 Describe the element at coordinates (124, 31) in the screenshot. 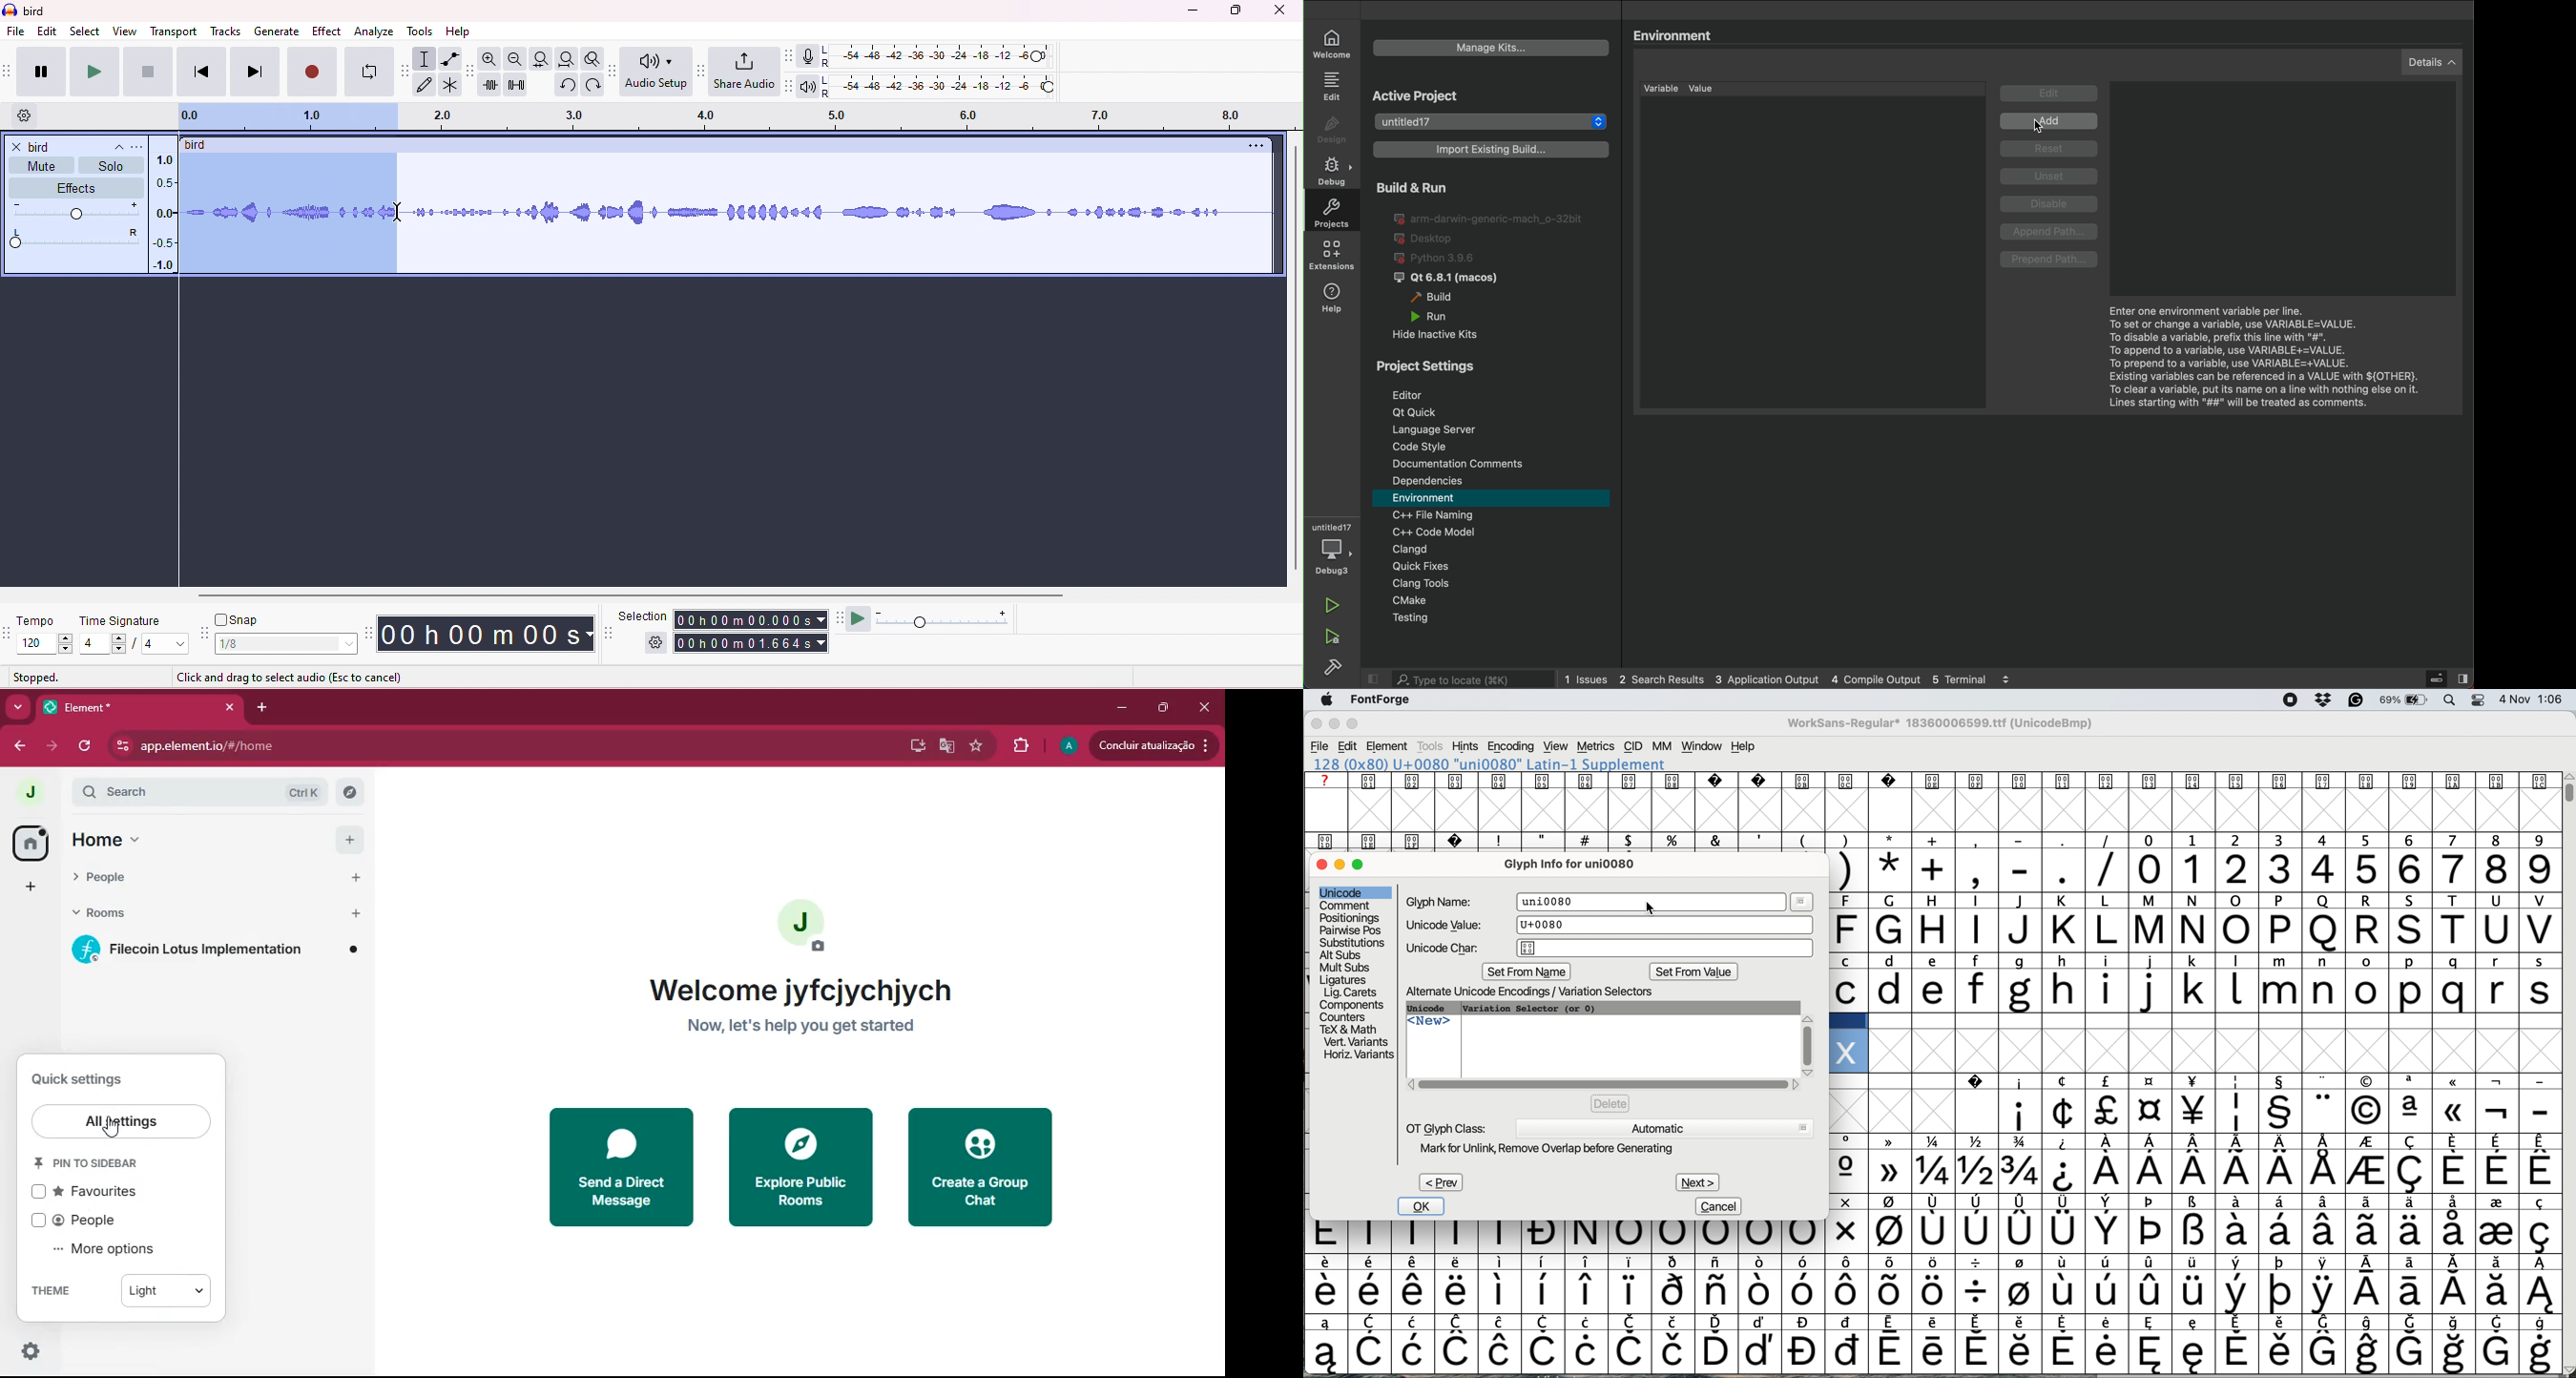

I see `view` at that location.